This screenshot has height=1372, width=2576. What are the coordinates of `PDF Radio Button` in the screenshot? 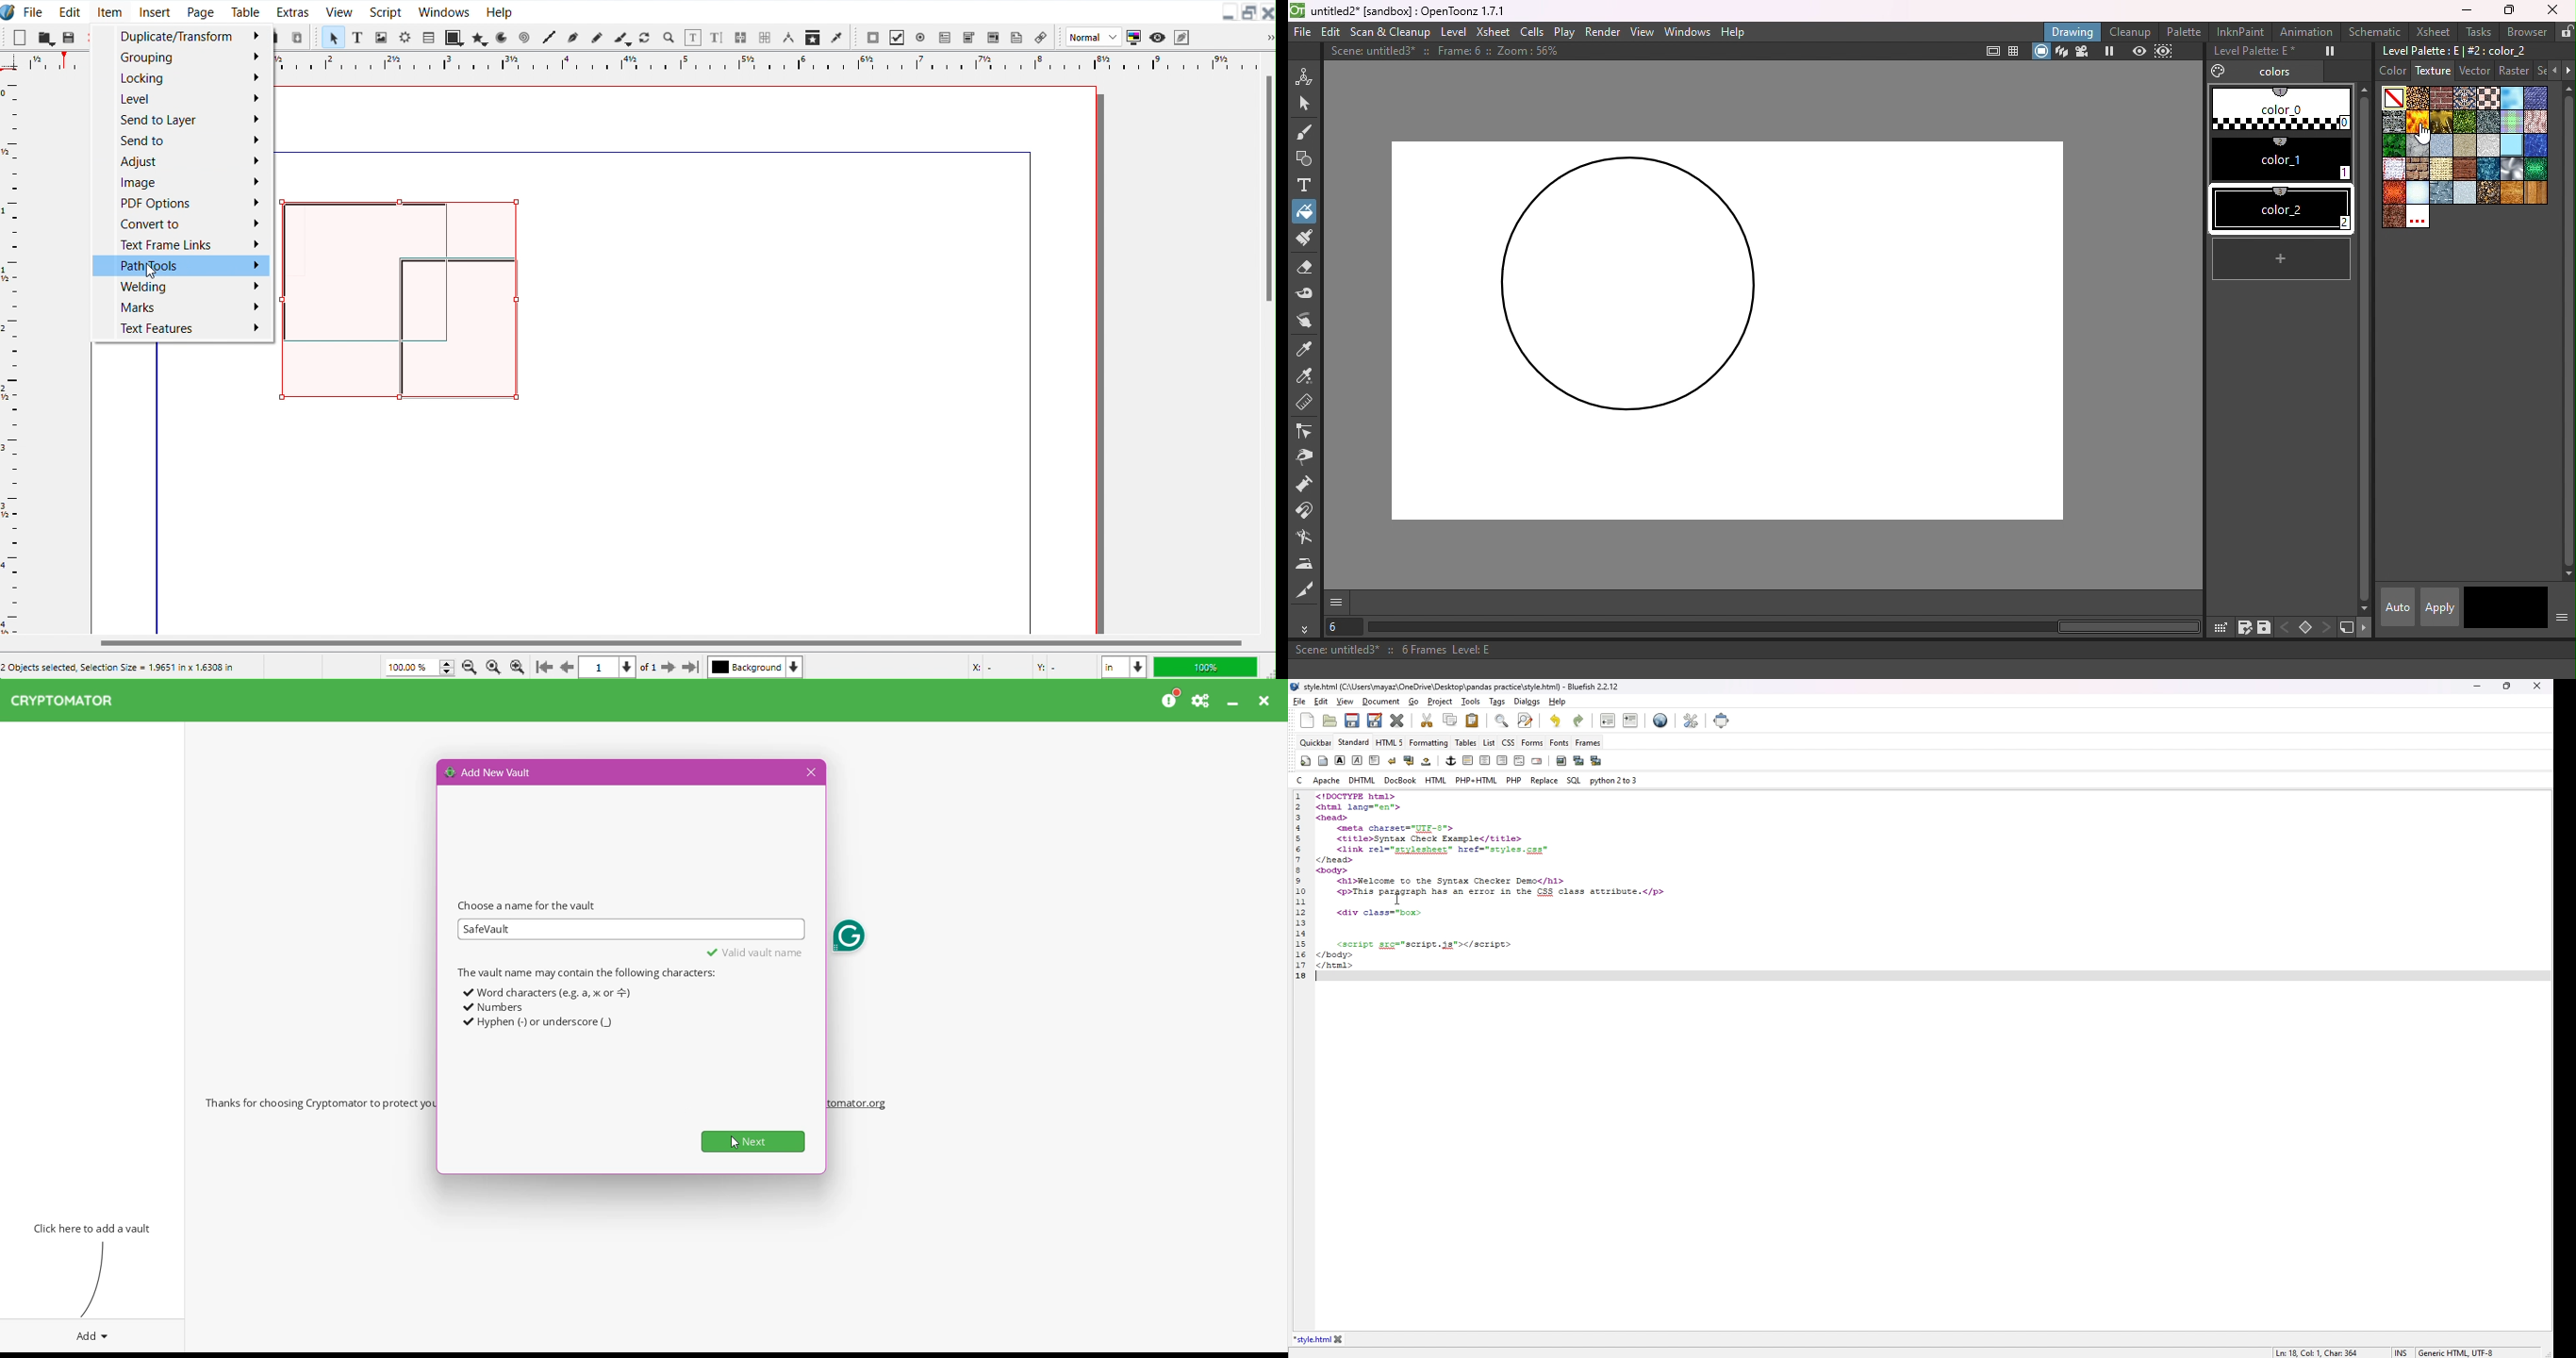 It's located at (921, 37).